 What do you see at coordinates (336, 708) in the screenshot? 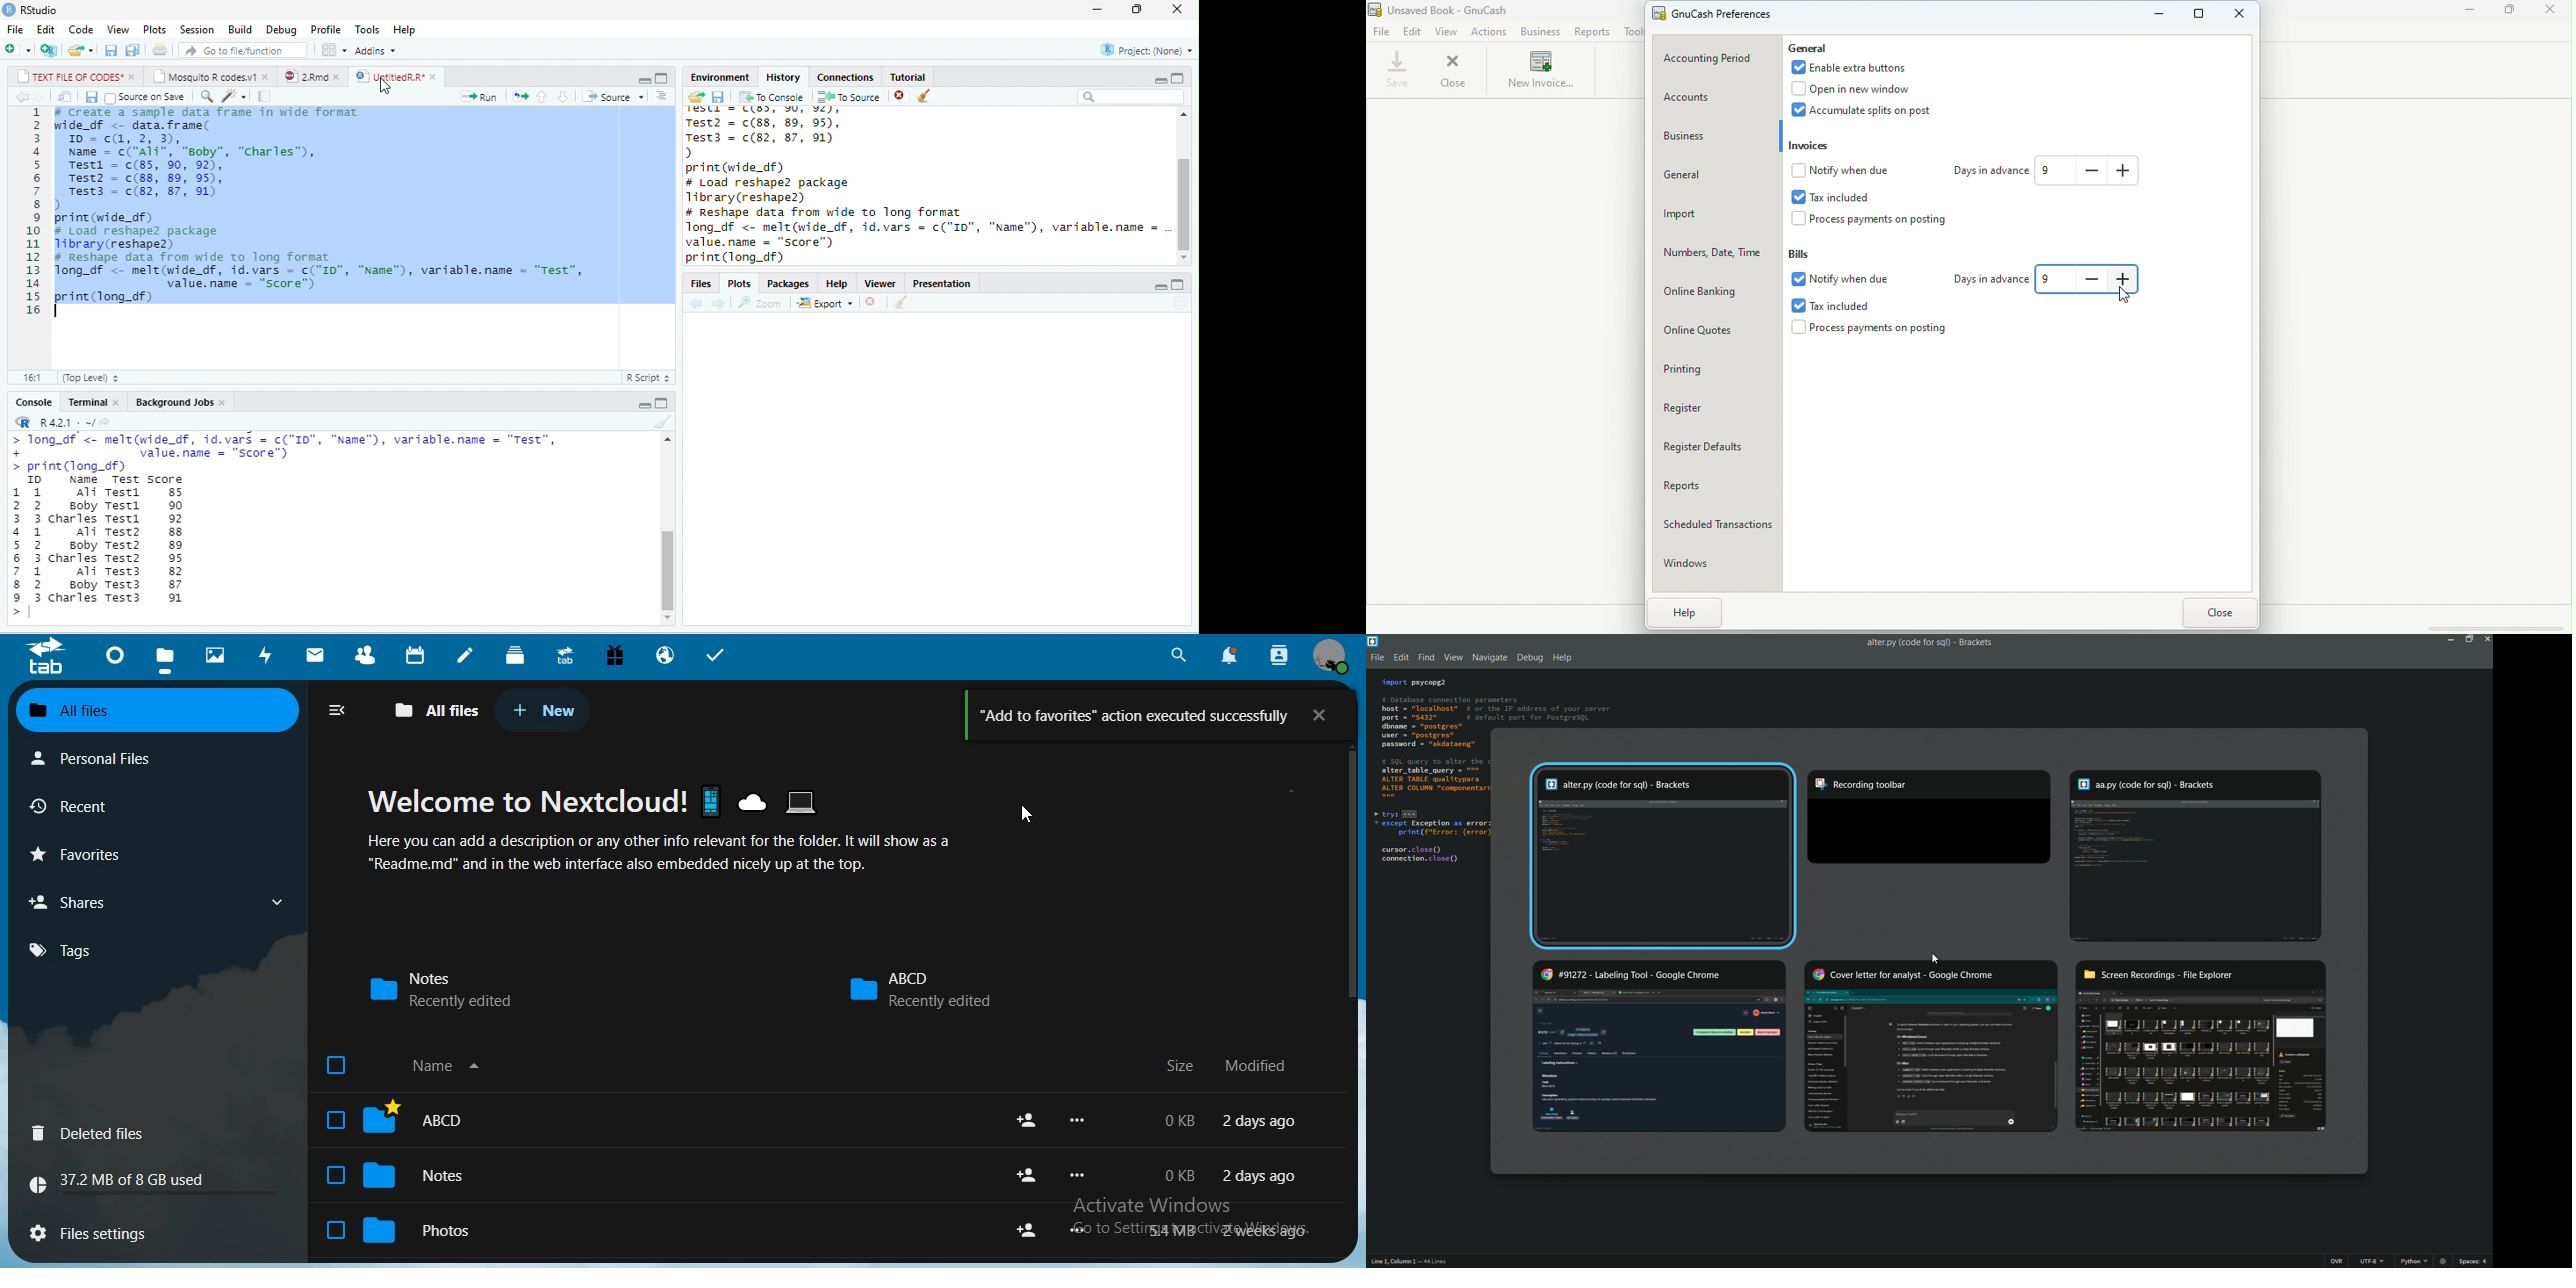
I see `close navigation` at bounding box center [336, 708].